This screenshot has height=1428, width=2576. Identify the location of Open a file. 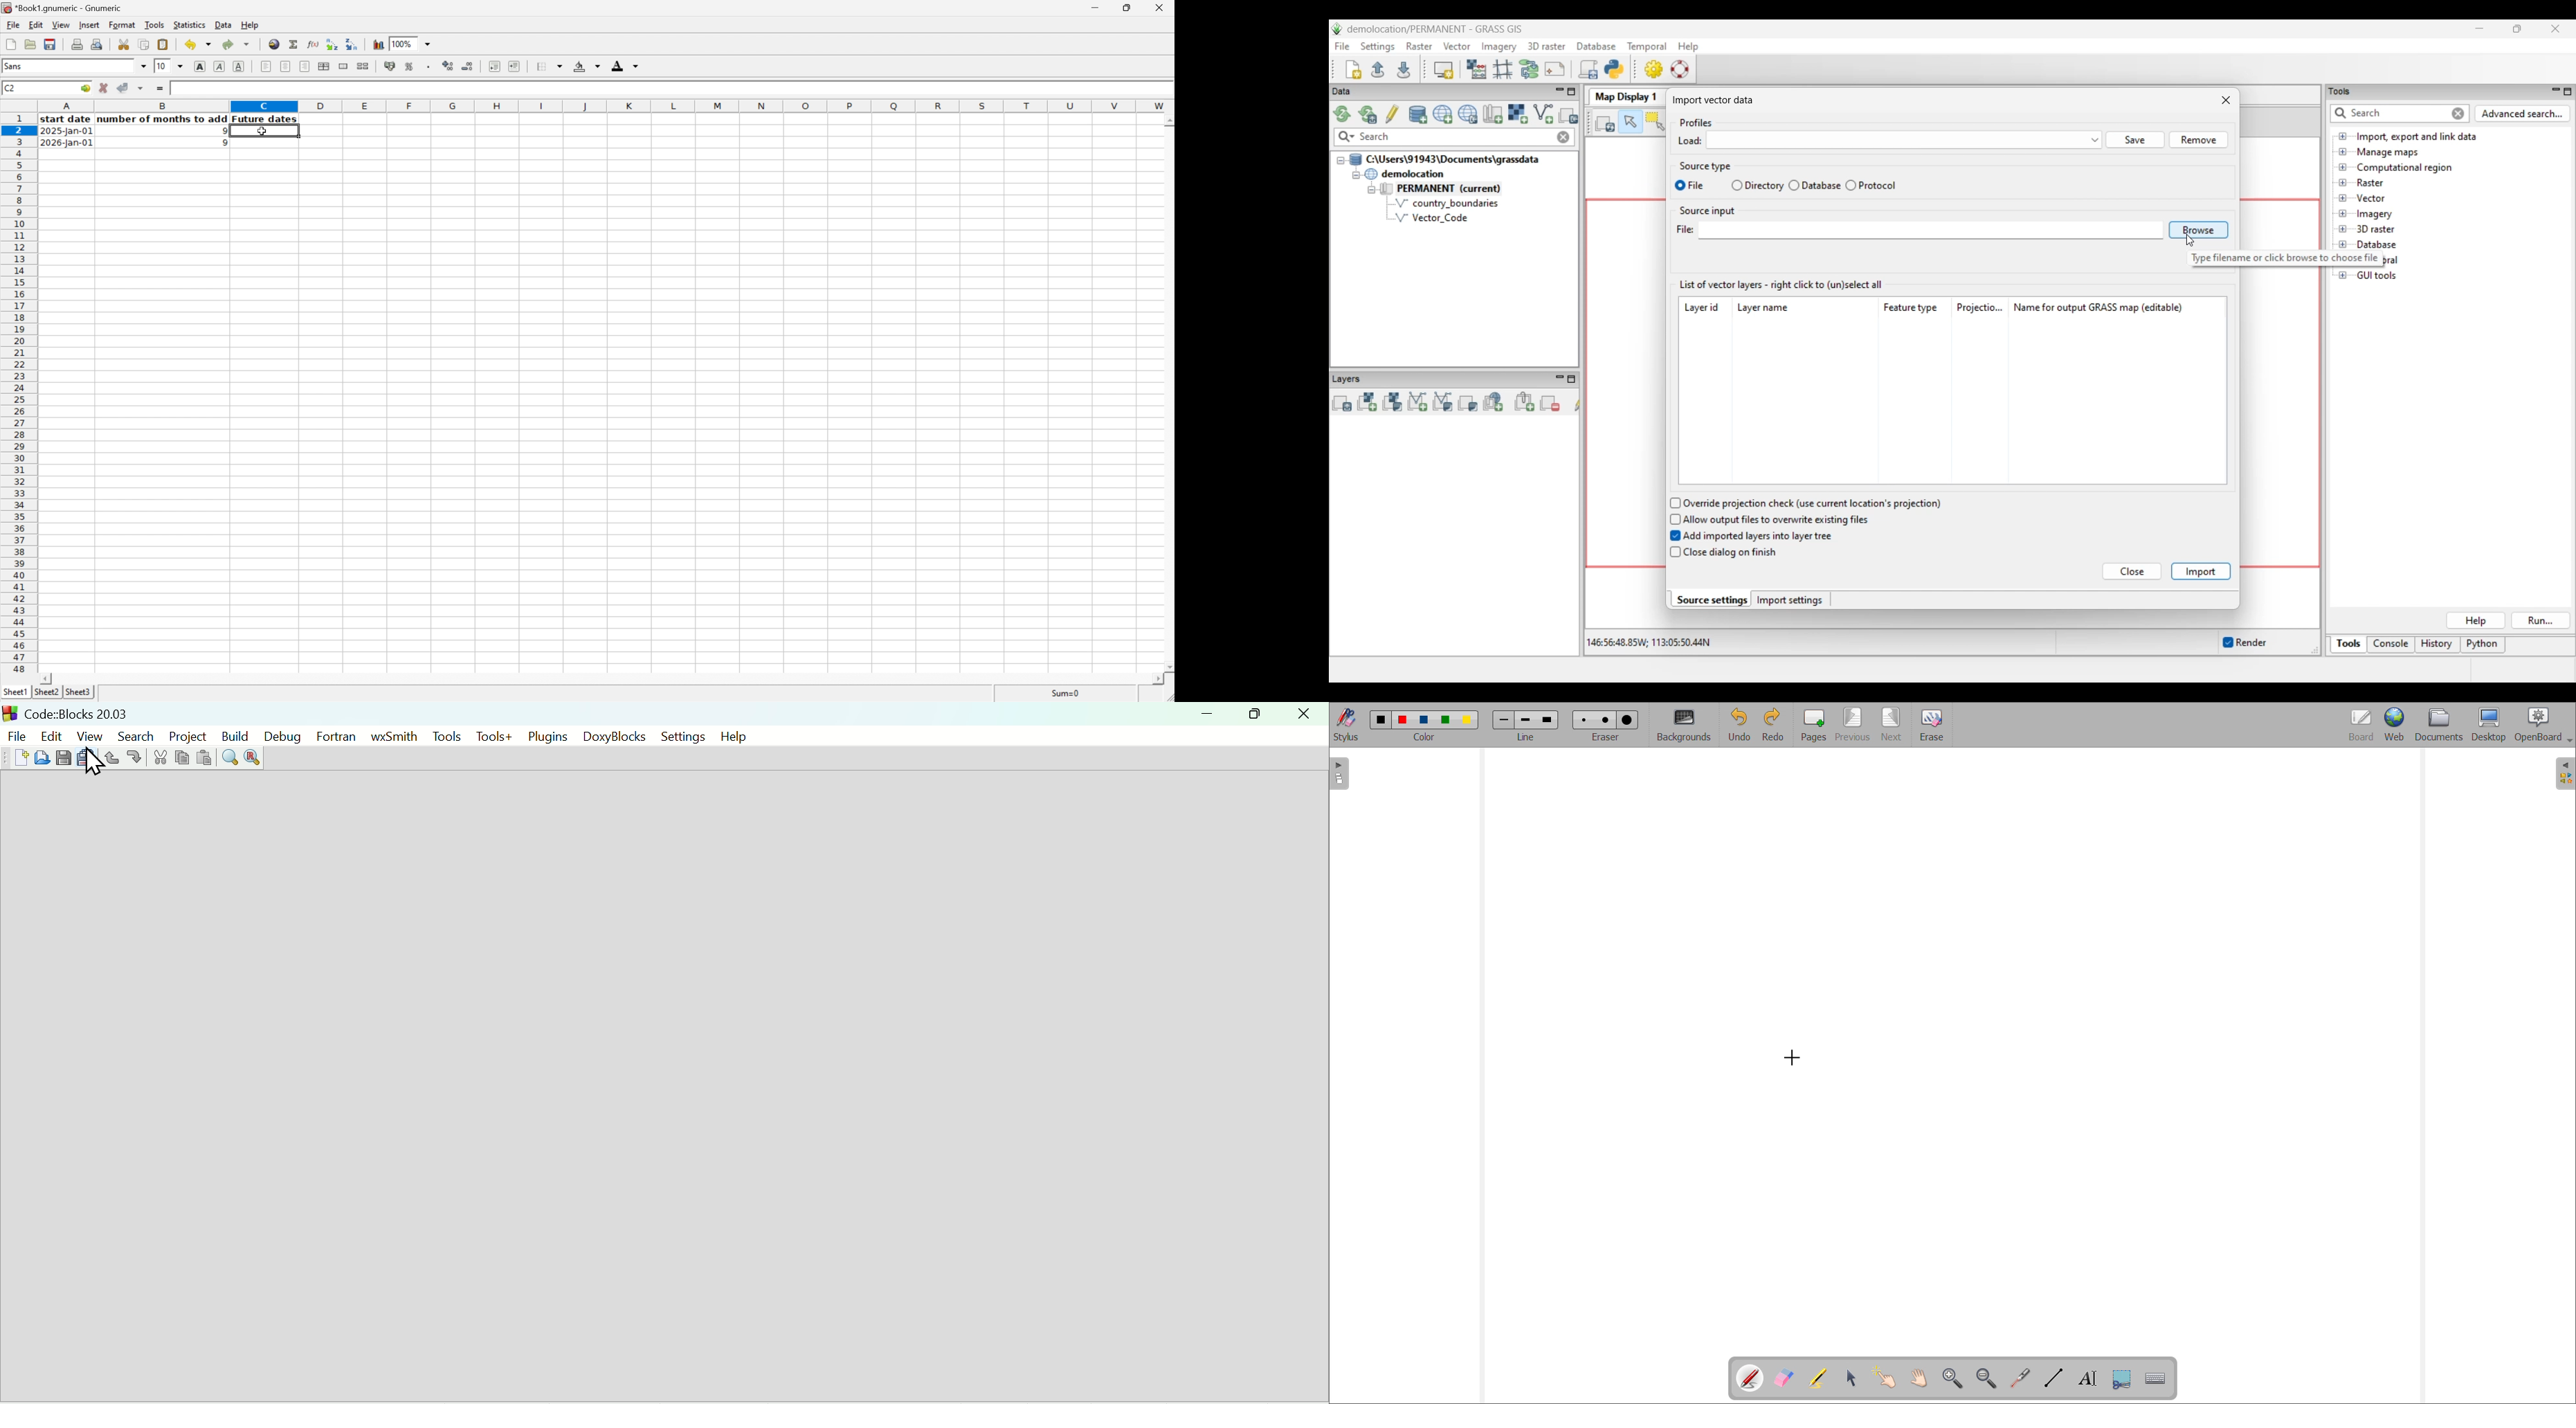
(29, 44).